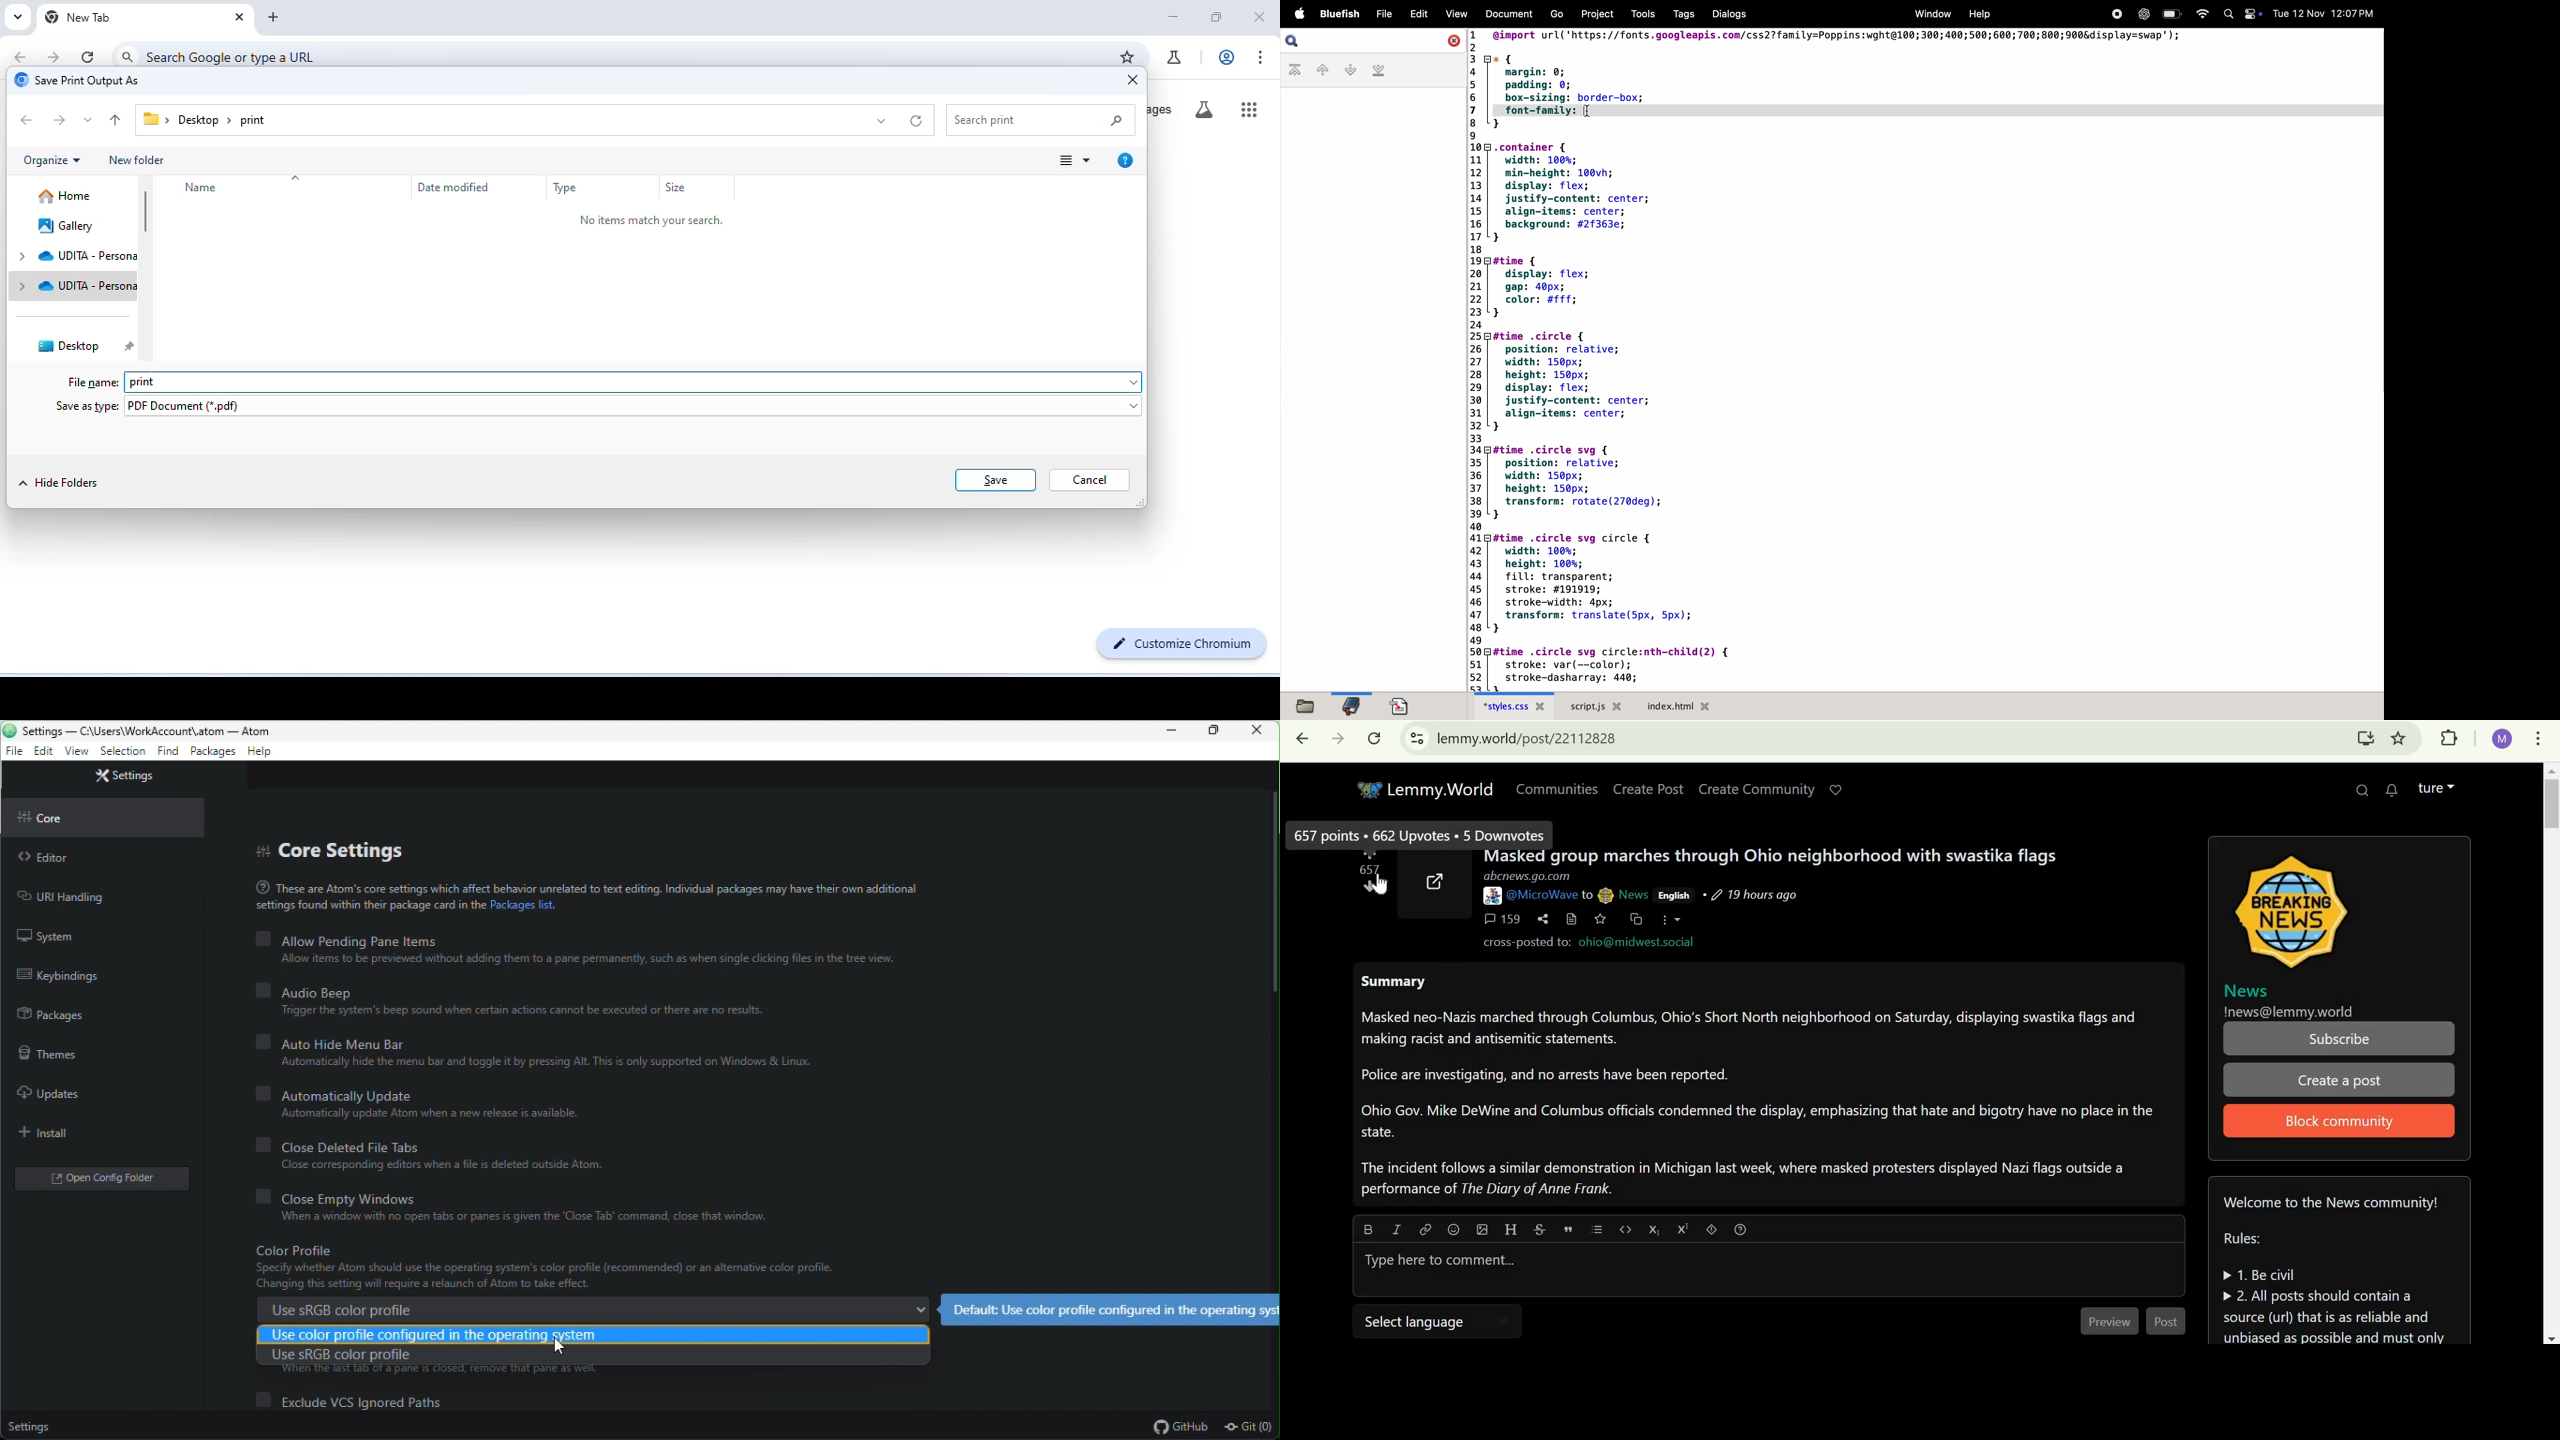 The width and height of the screenshot is (2576, 1456). Describe the element at coordinates (52, 936) in the screenshot. I see `System` at that location.